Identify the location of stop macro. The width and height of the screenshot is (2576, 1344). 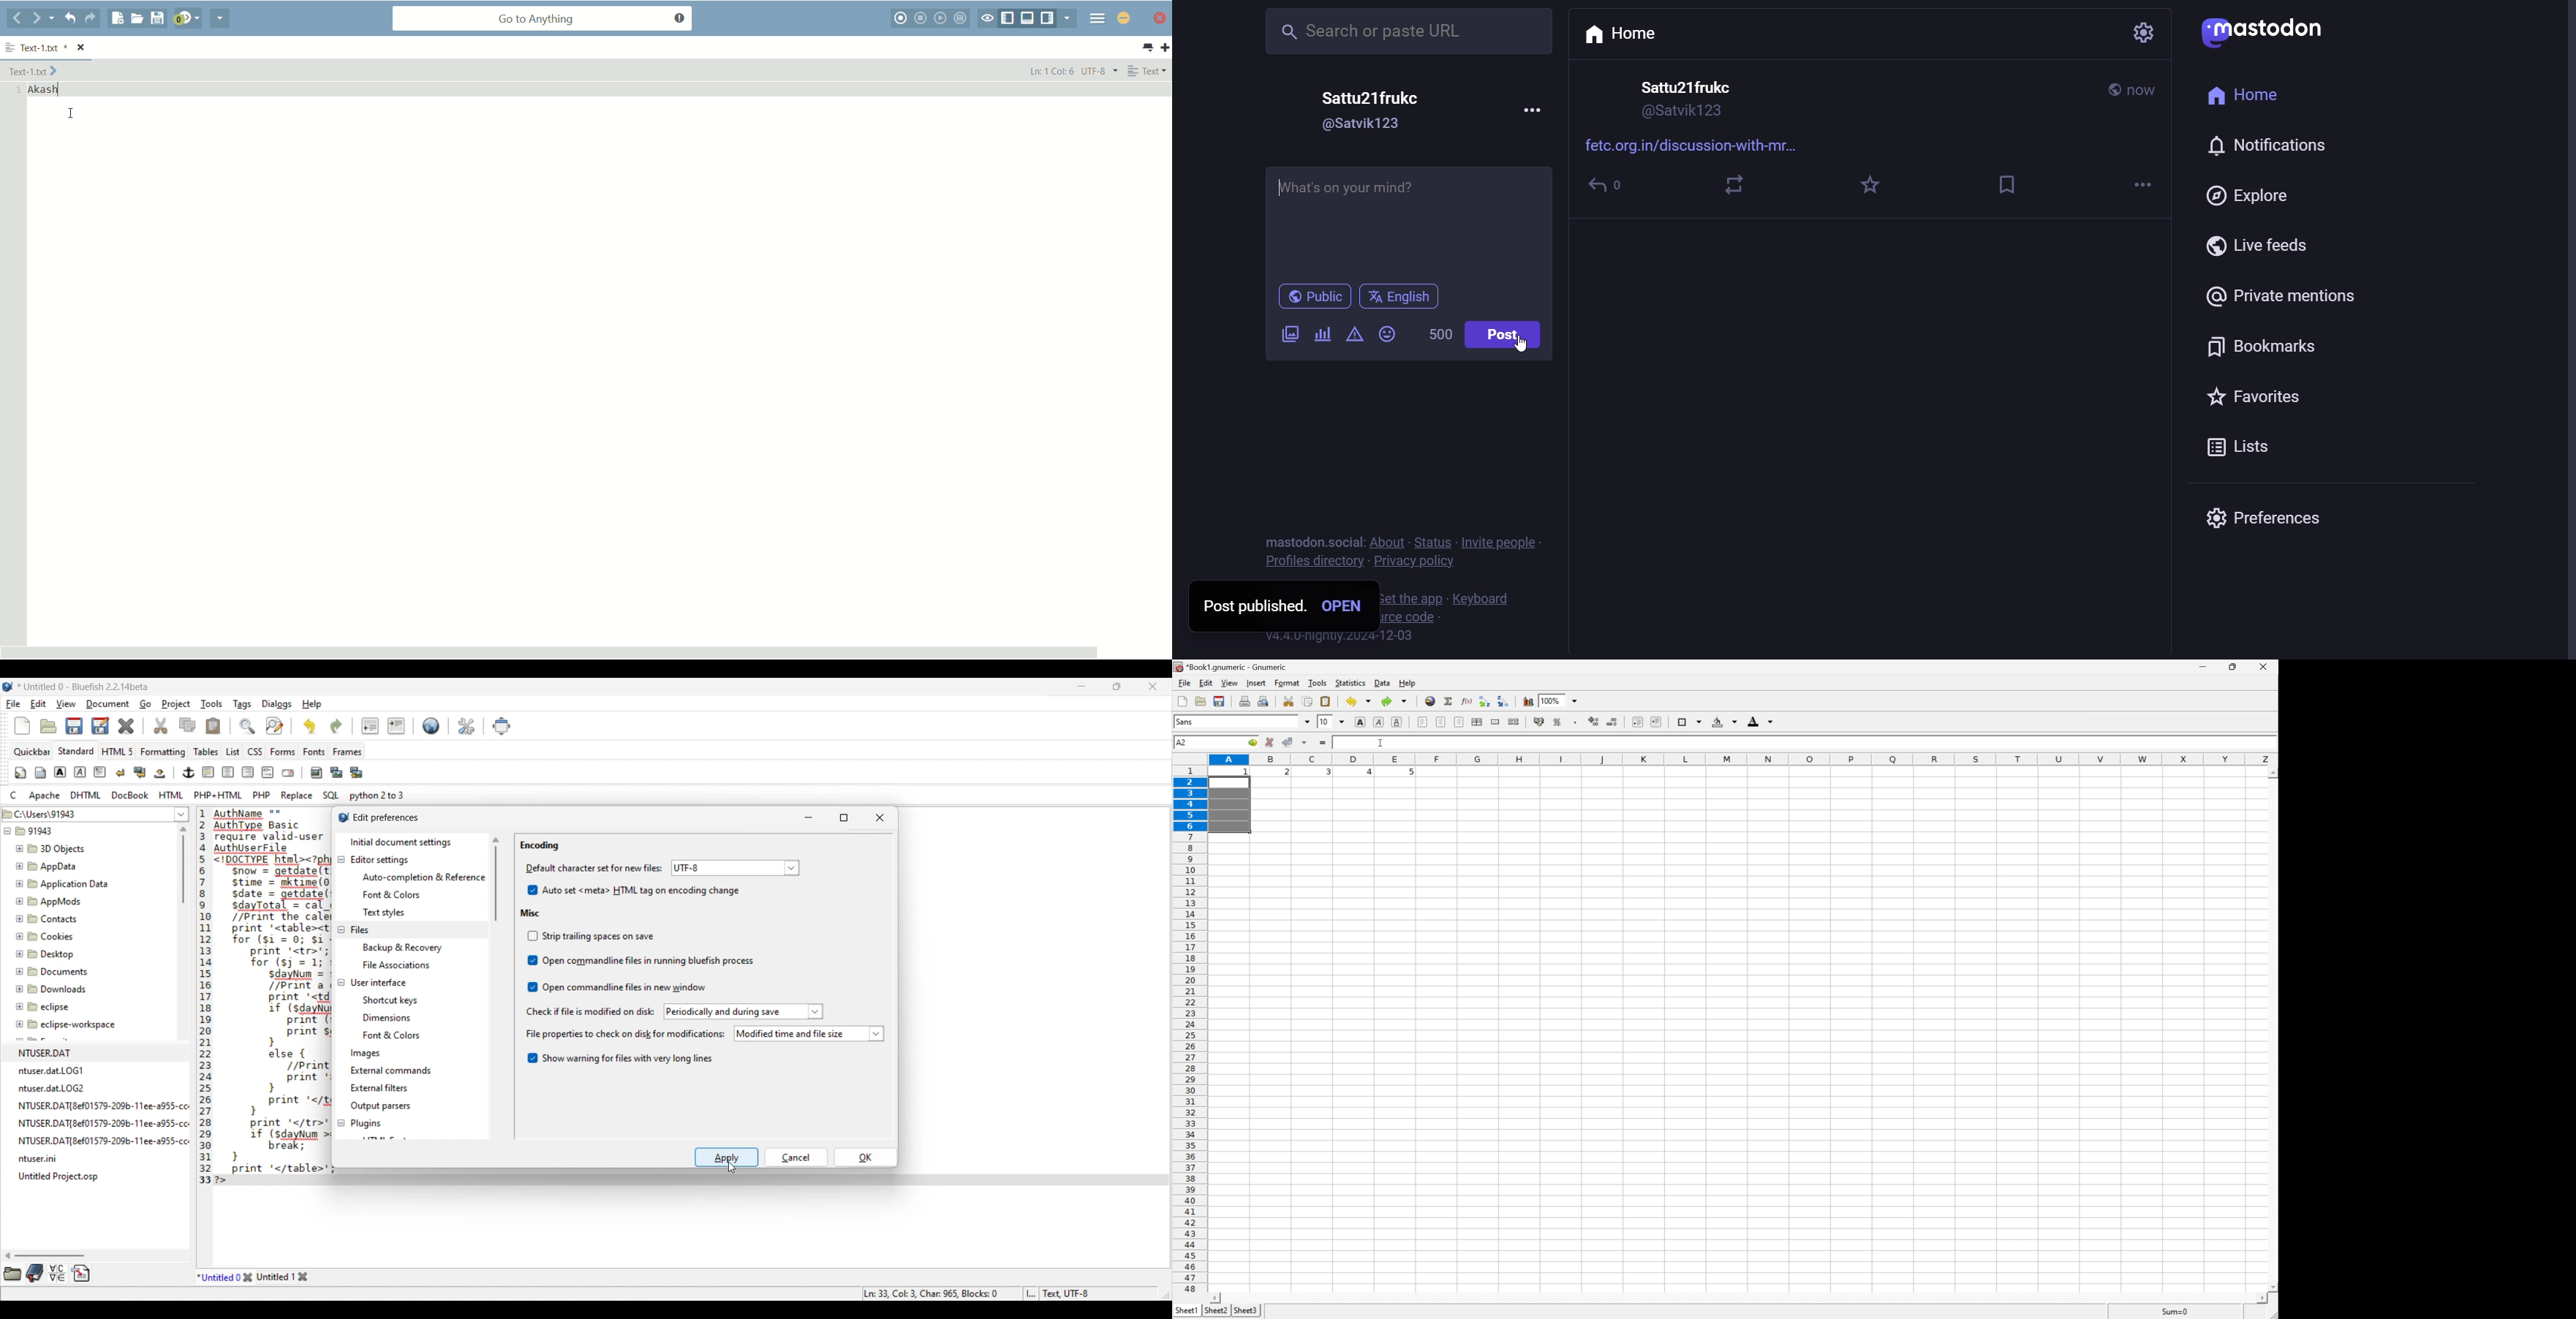
(921, 18).